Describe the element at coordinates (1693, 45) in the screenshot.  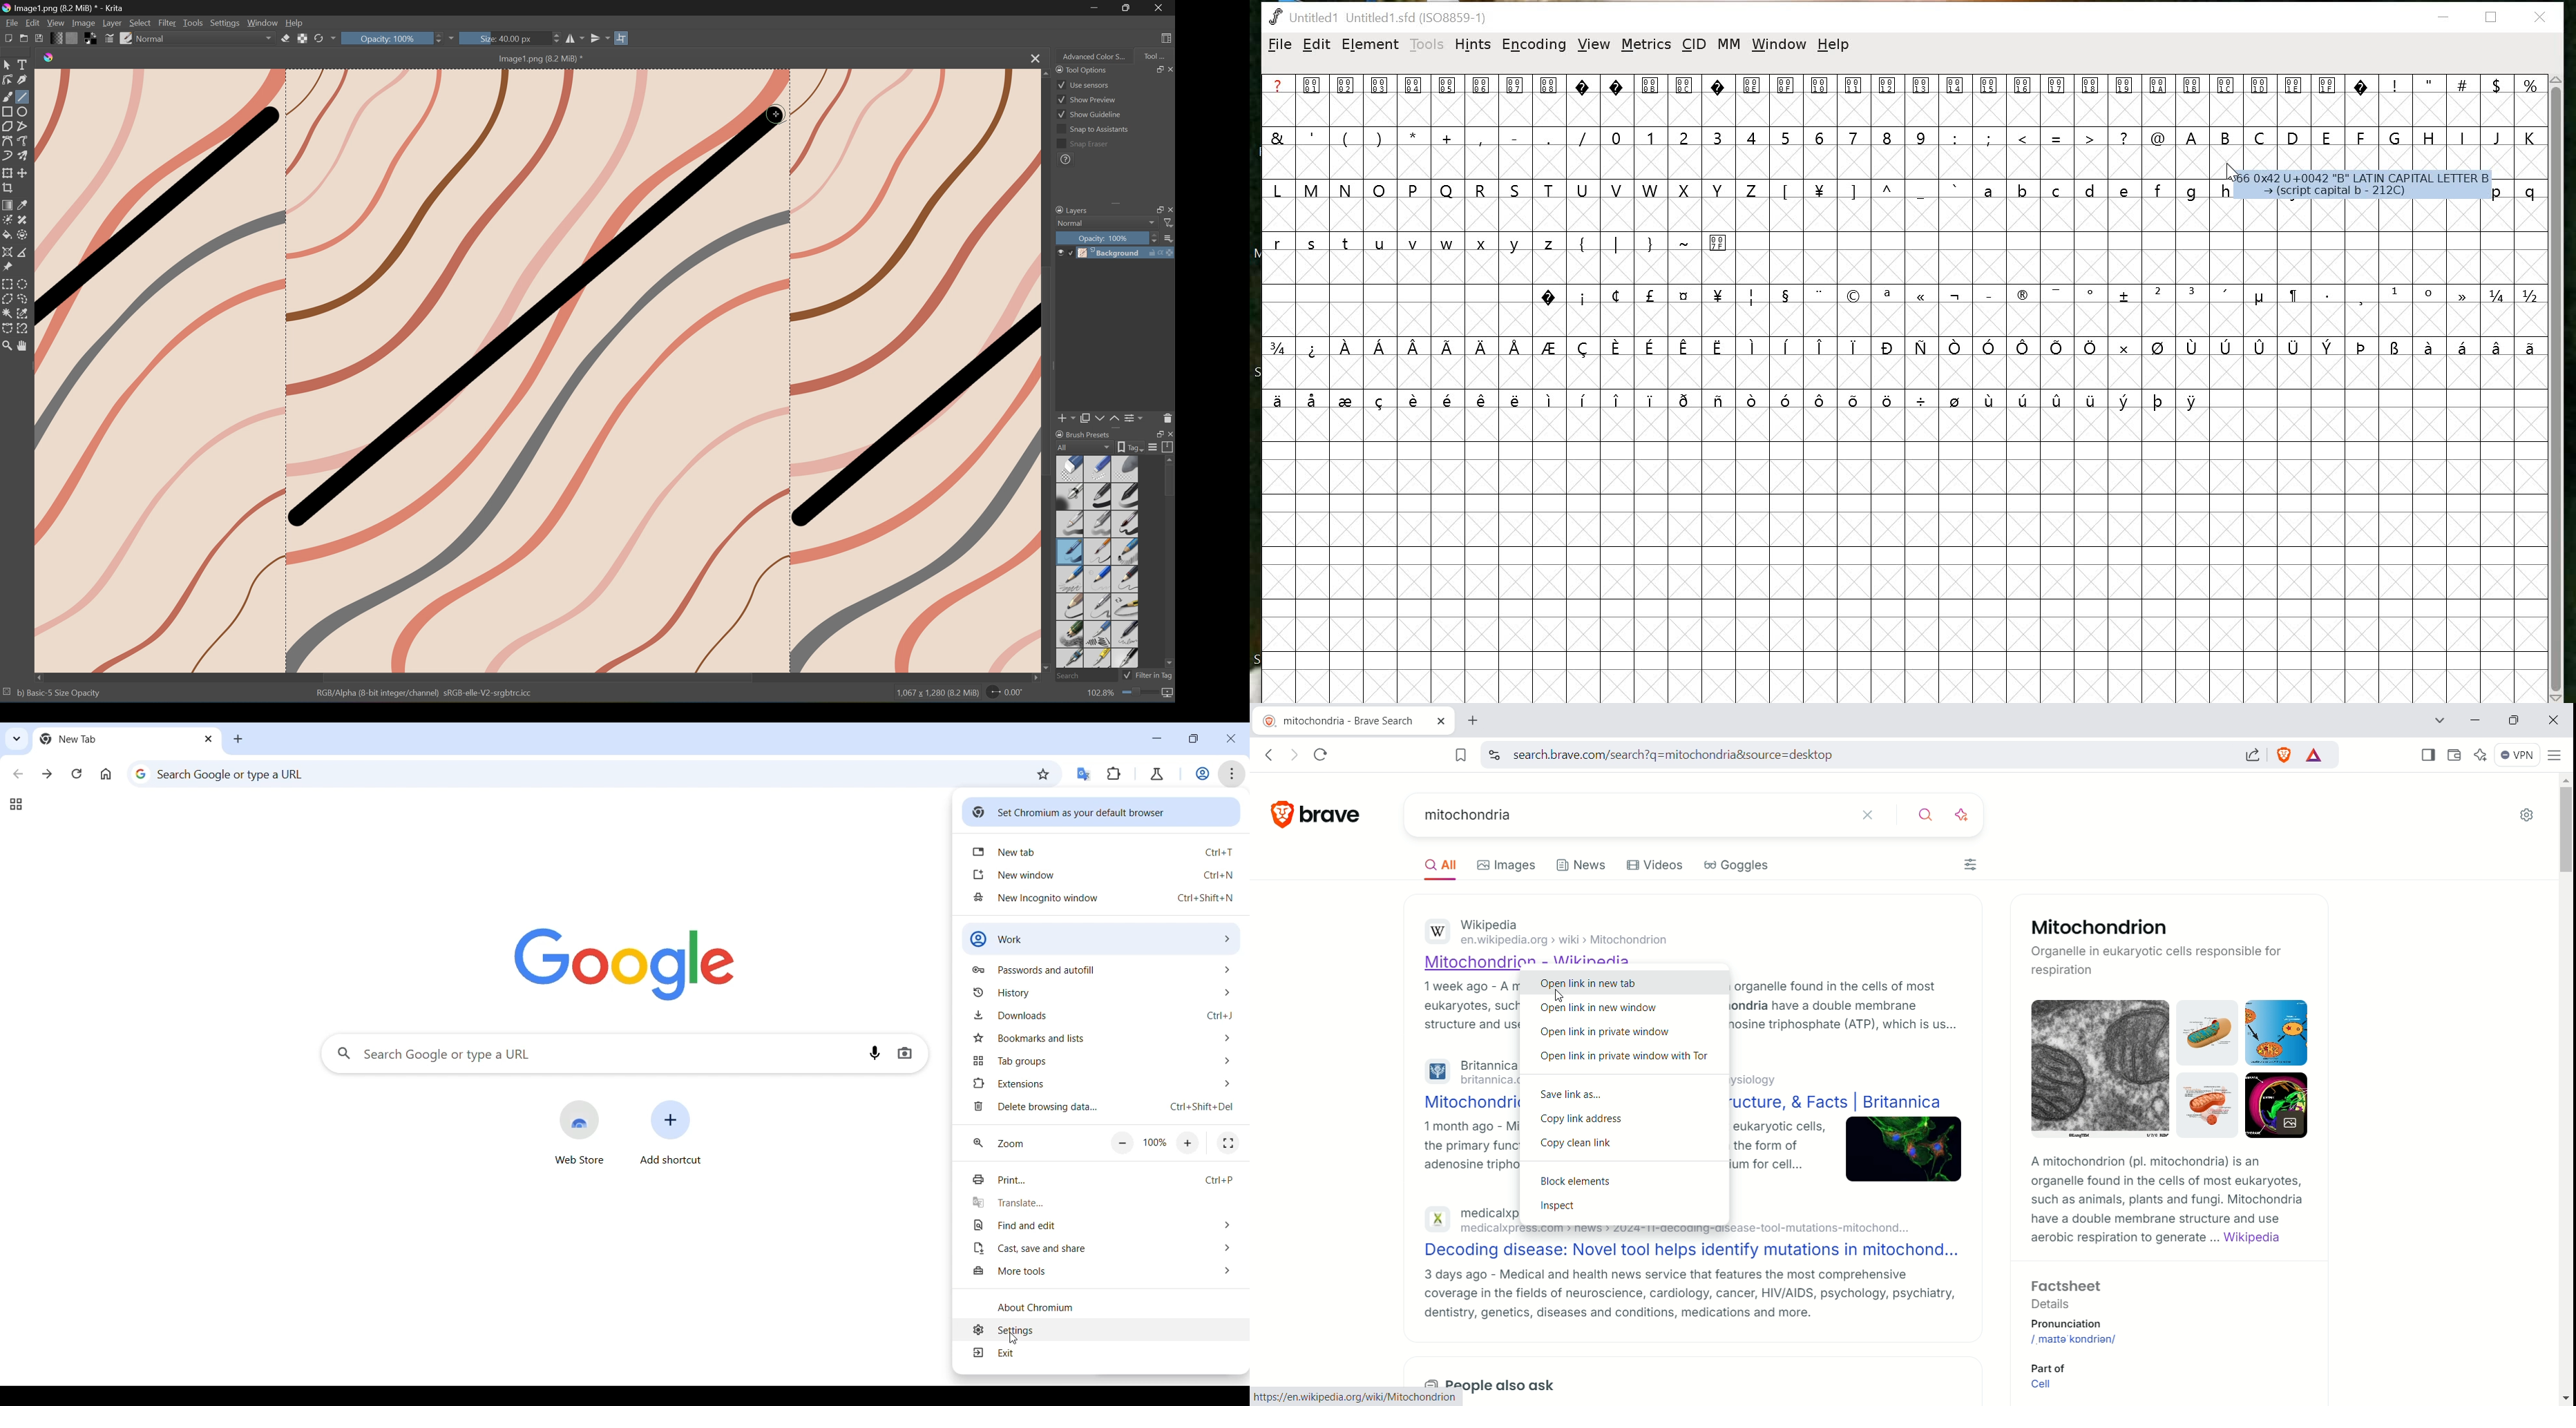
I see `CID` at that location.